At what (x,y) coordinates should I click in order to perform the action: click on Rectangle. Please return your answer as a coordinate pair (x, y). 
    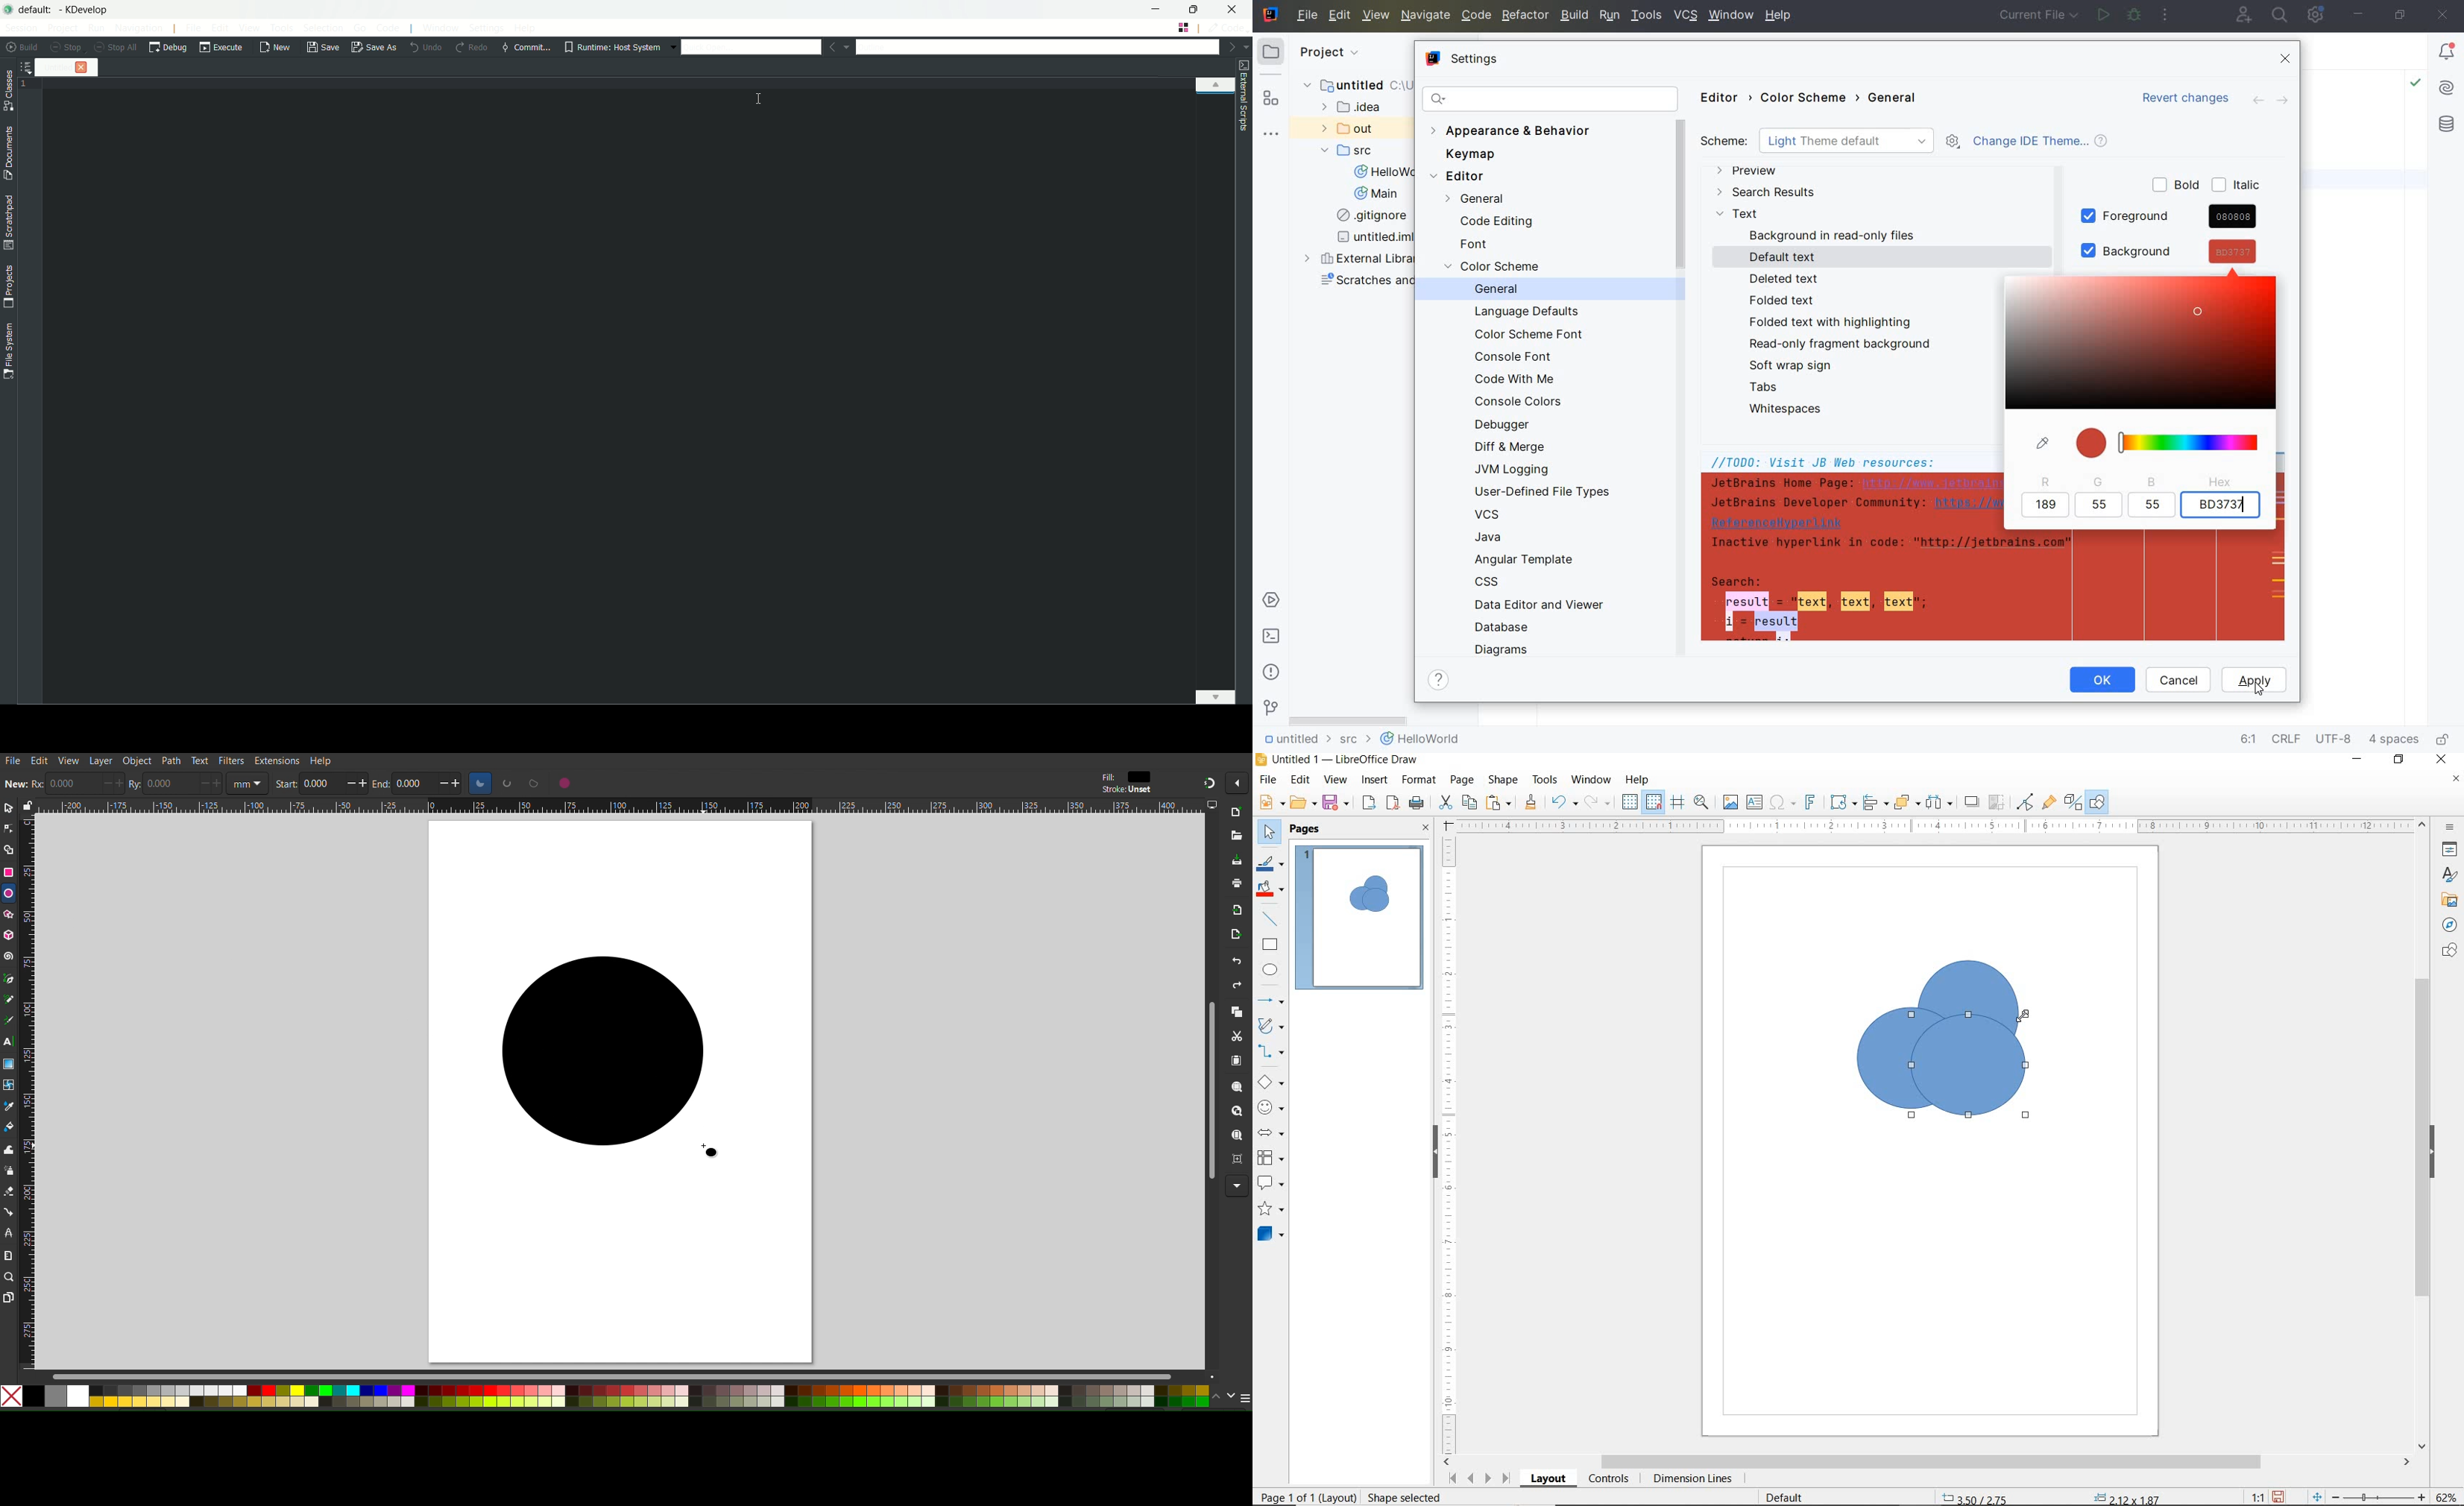
    Looking at the image, I should click on (9, 872).